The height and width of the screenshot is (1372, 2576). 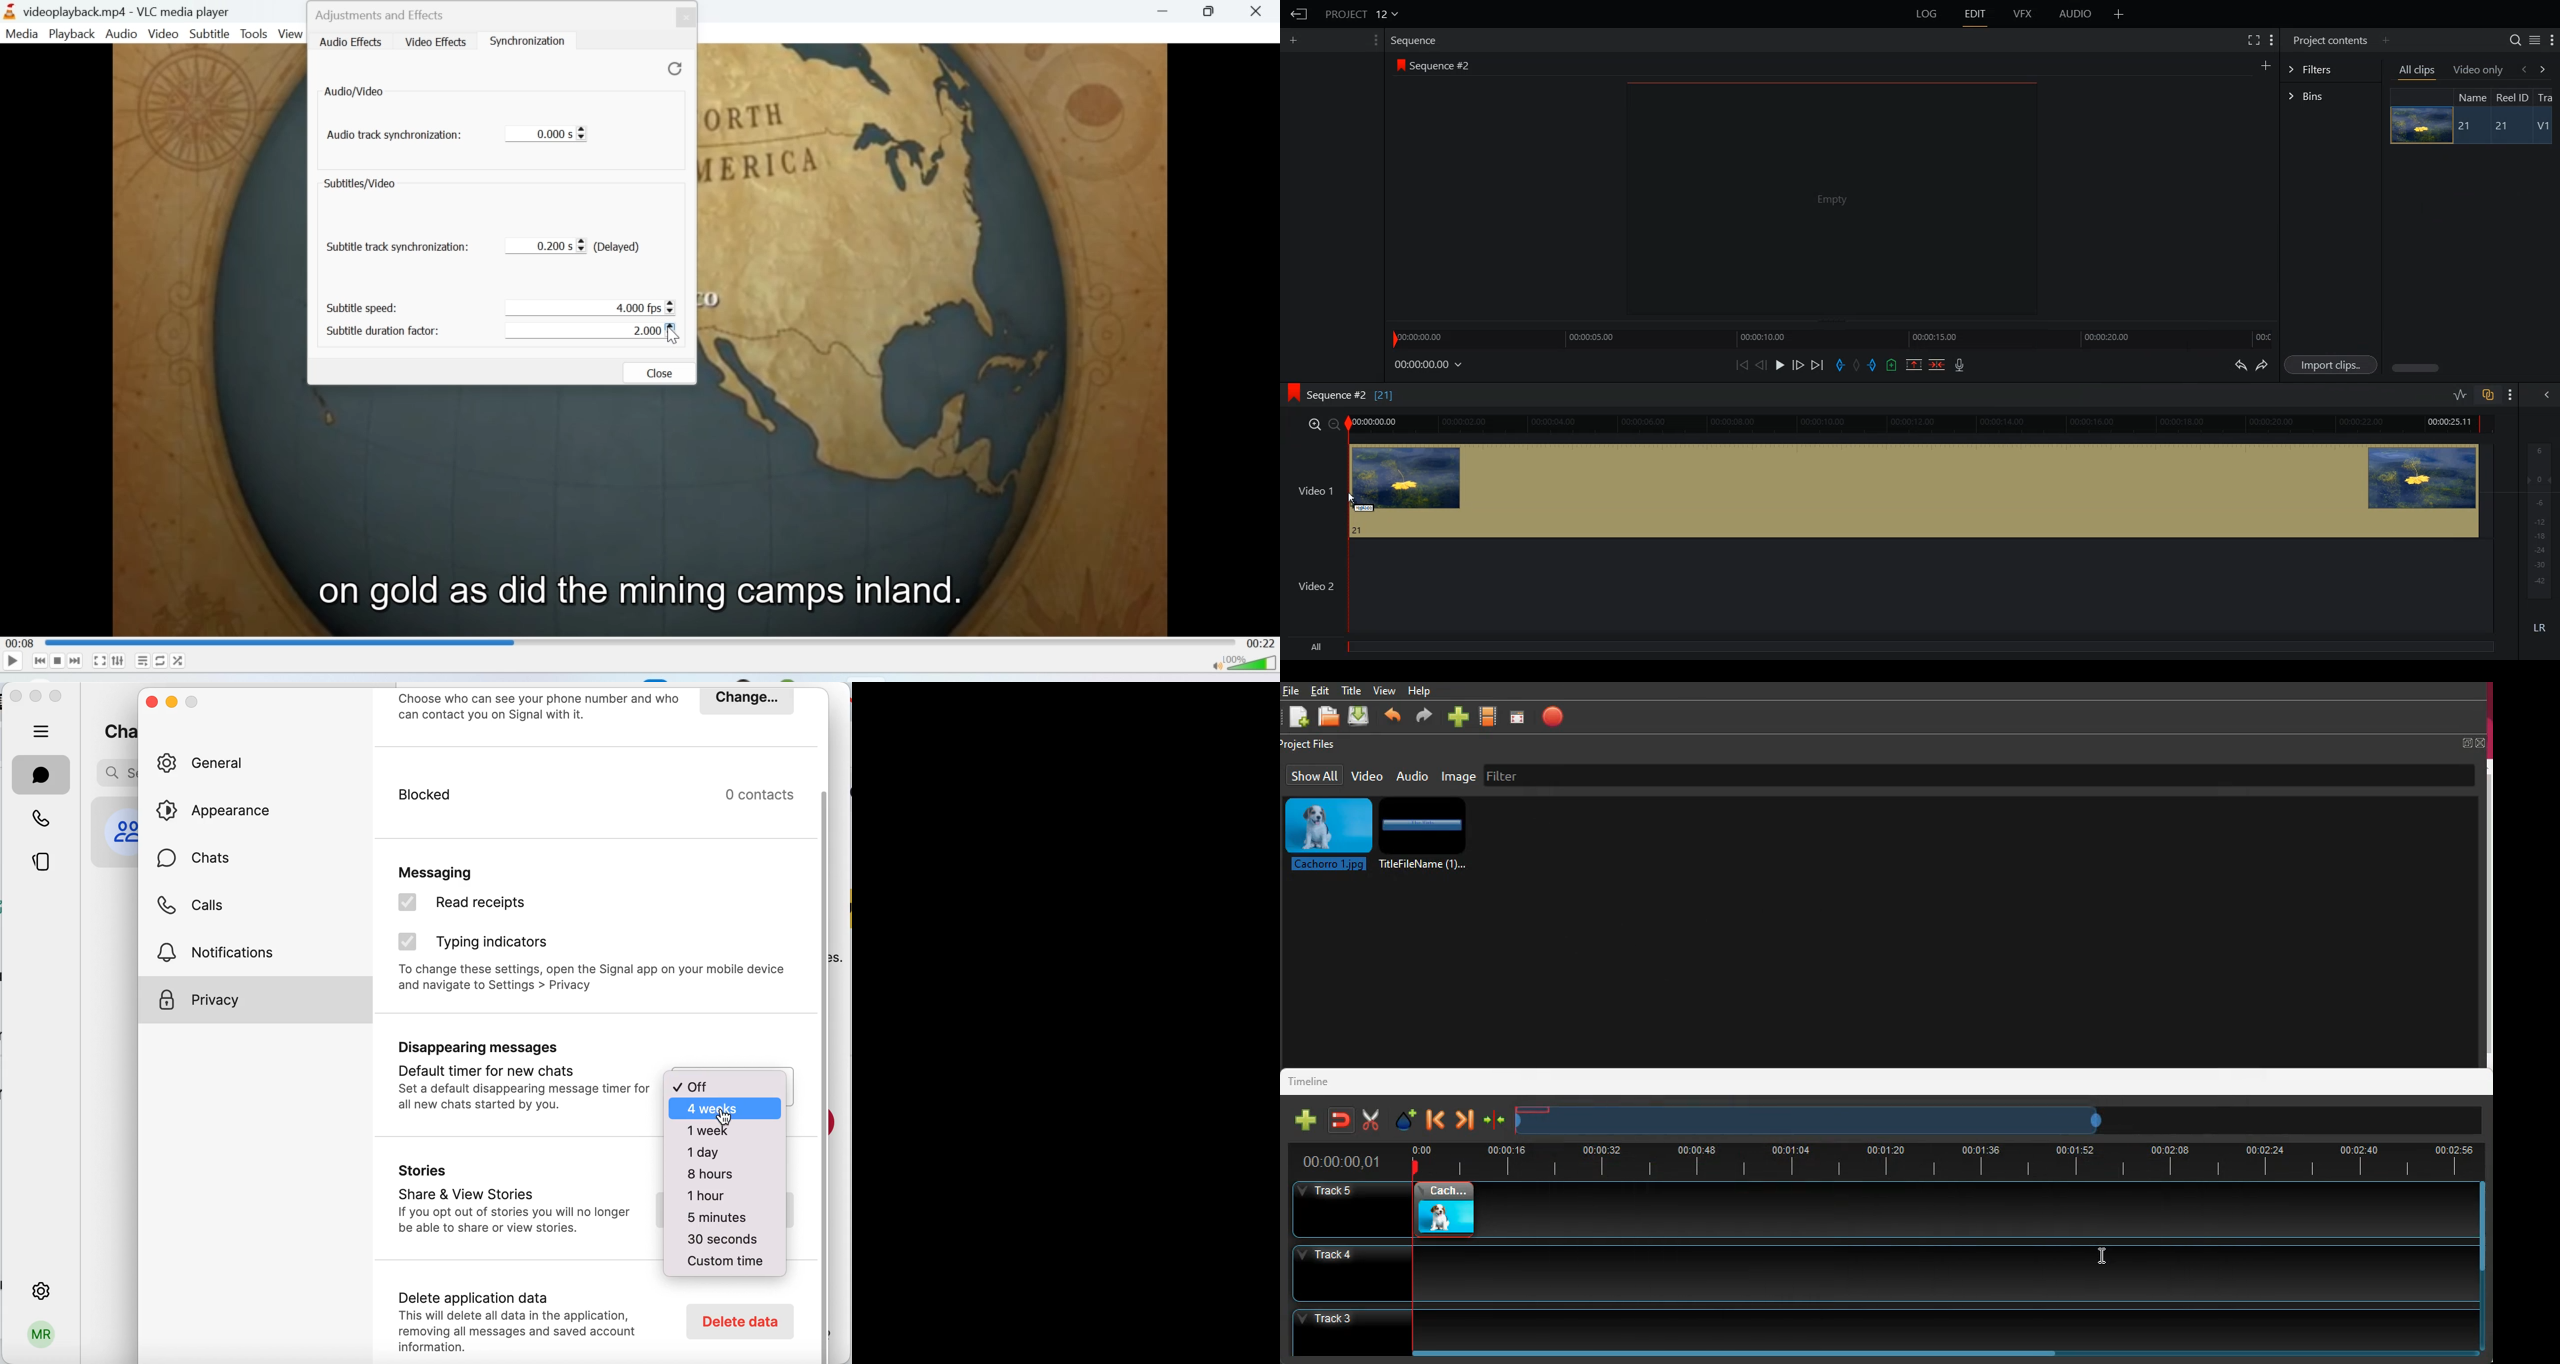 I want to click on 21, so click(x=2467, y=127).